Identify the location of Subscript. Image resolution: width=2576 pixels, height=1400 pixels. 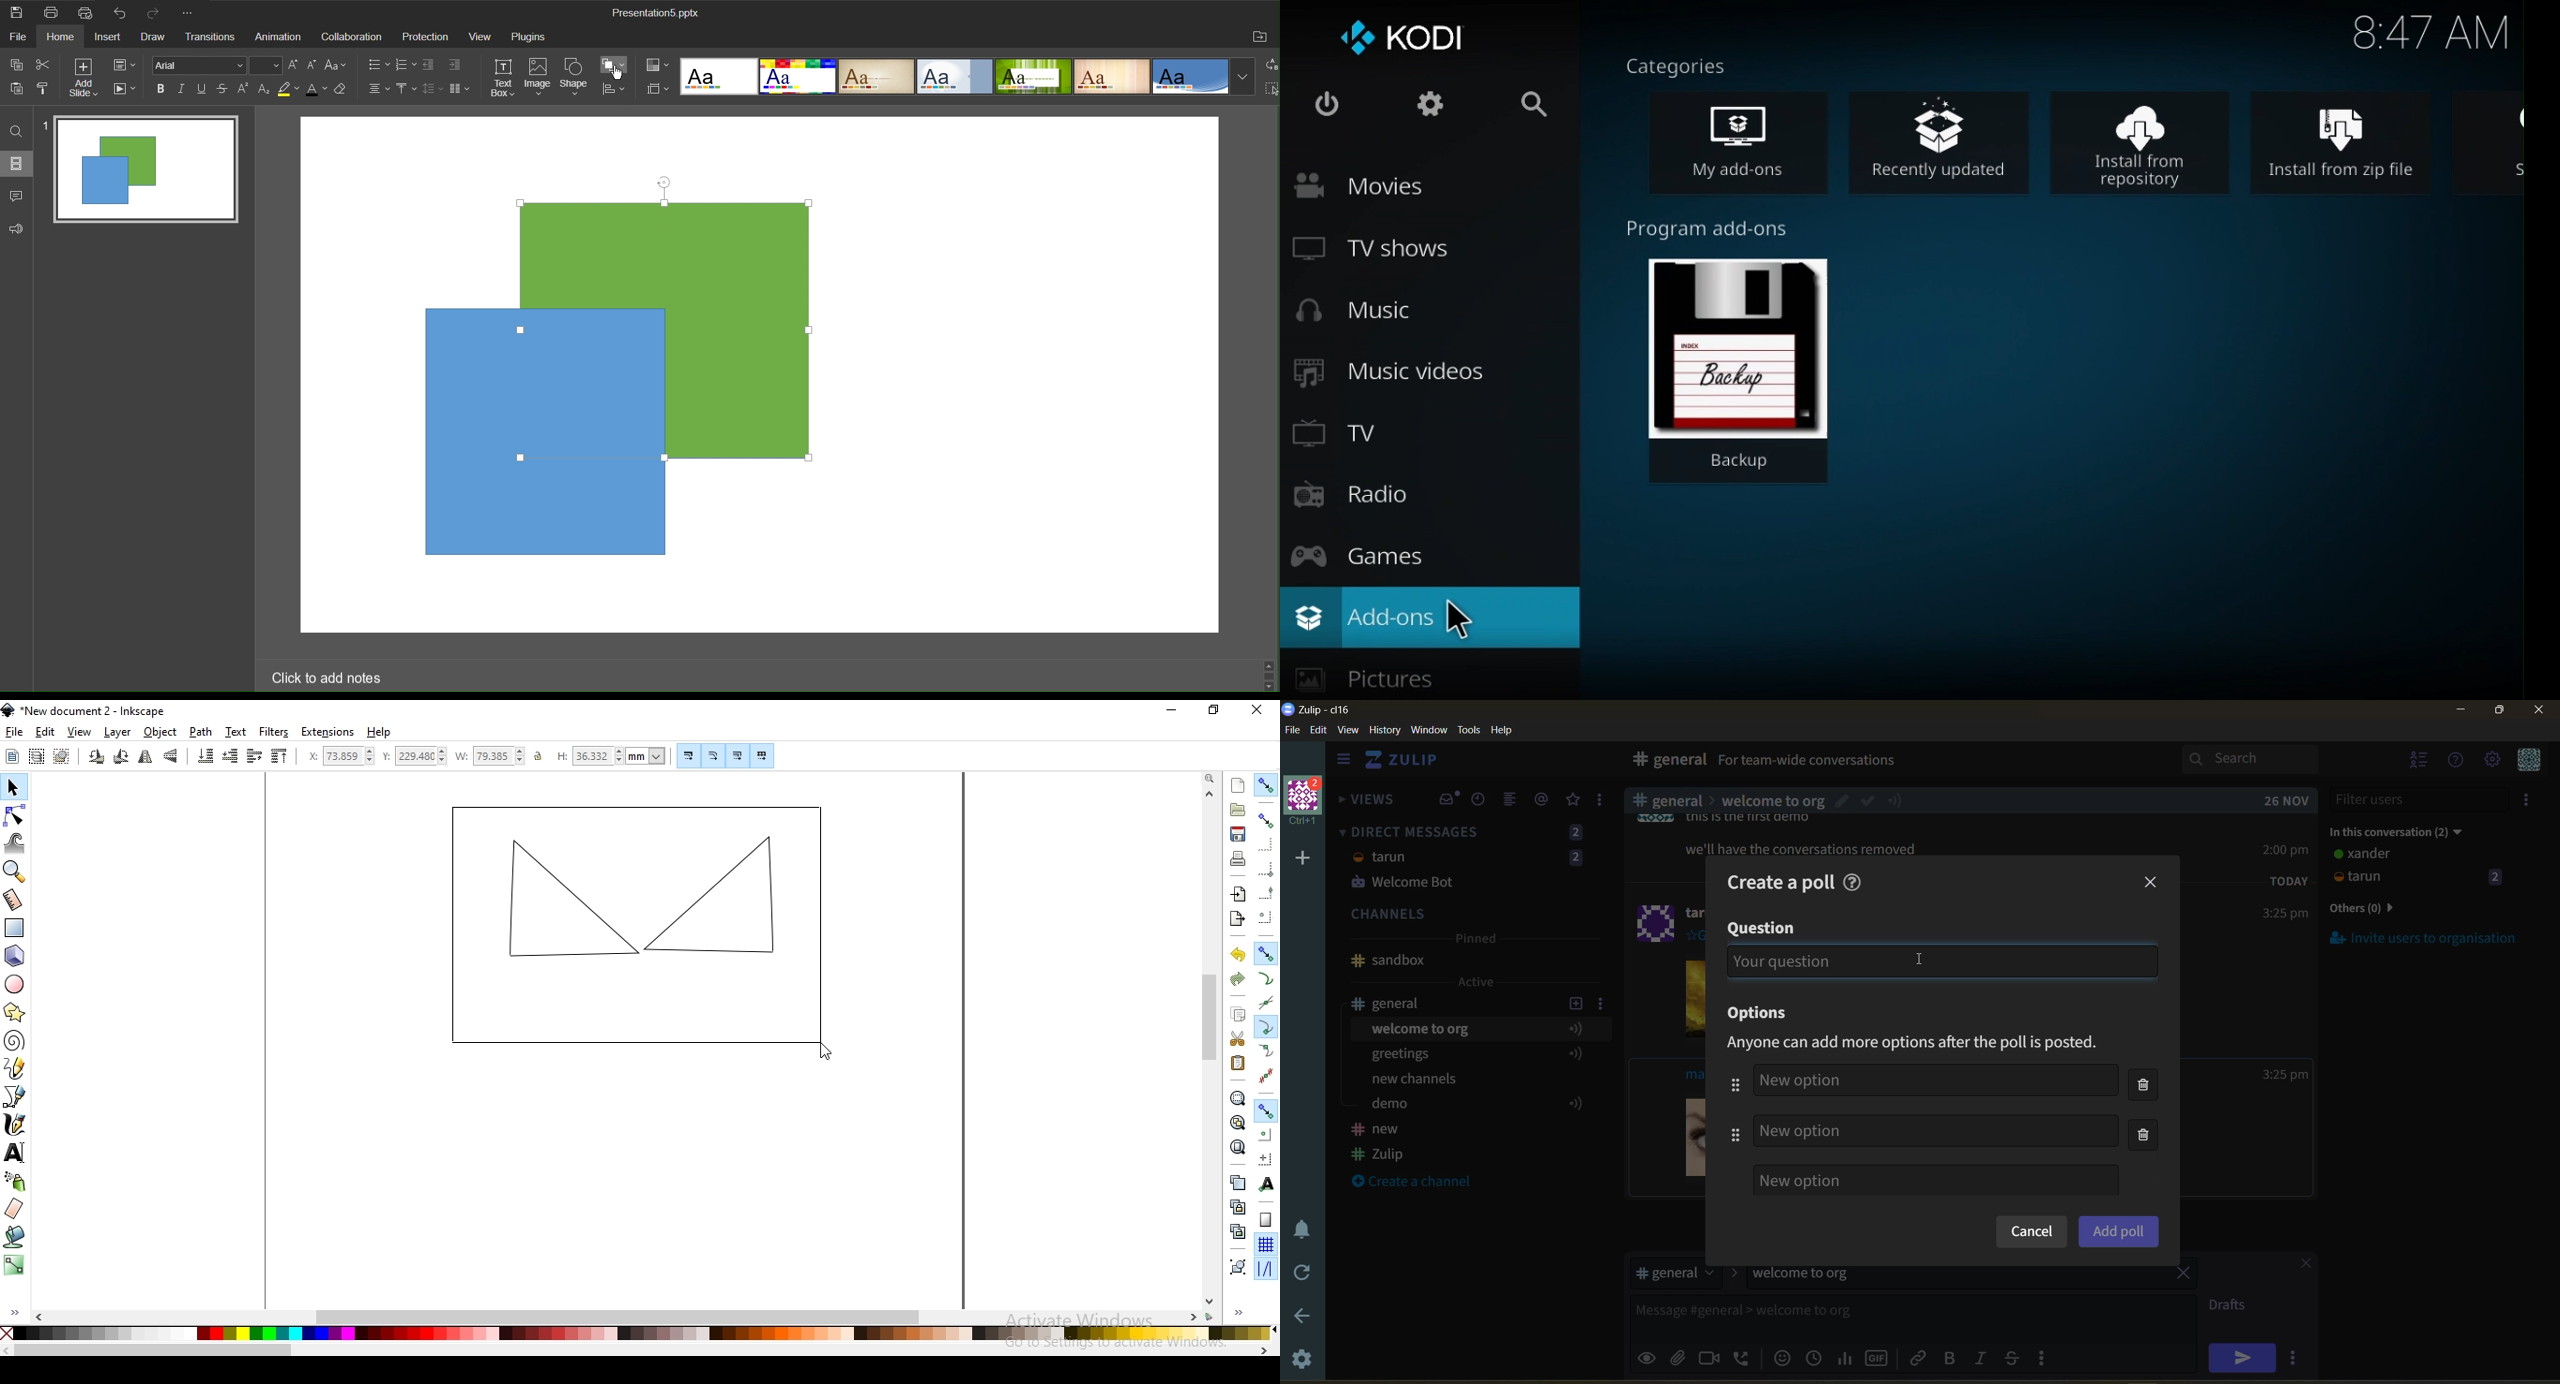
(264, 89).